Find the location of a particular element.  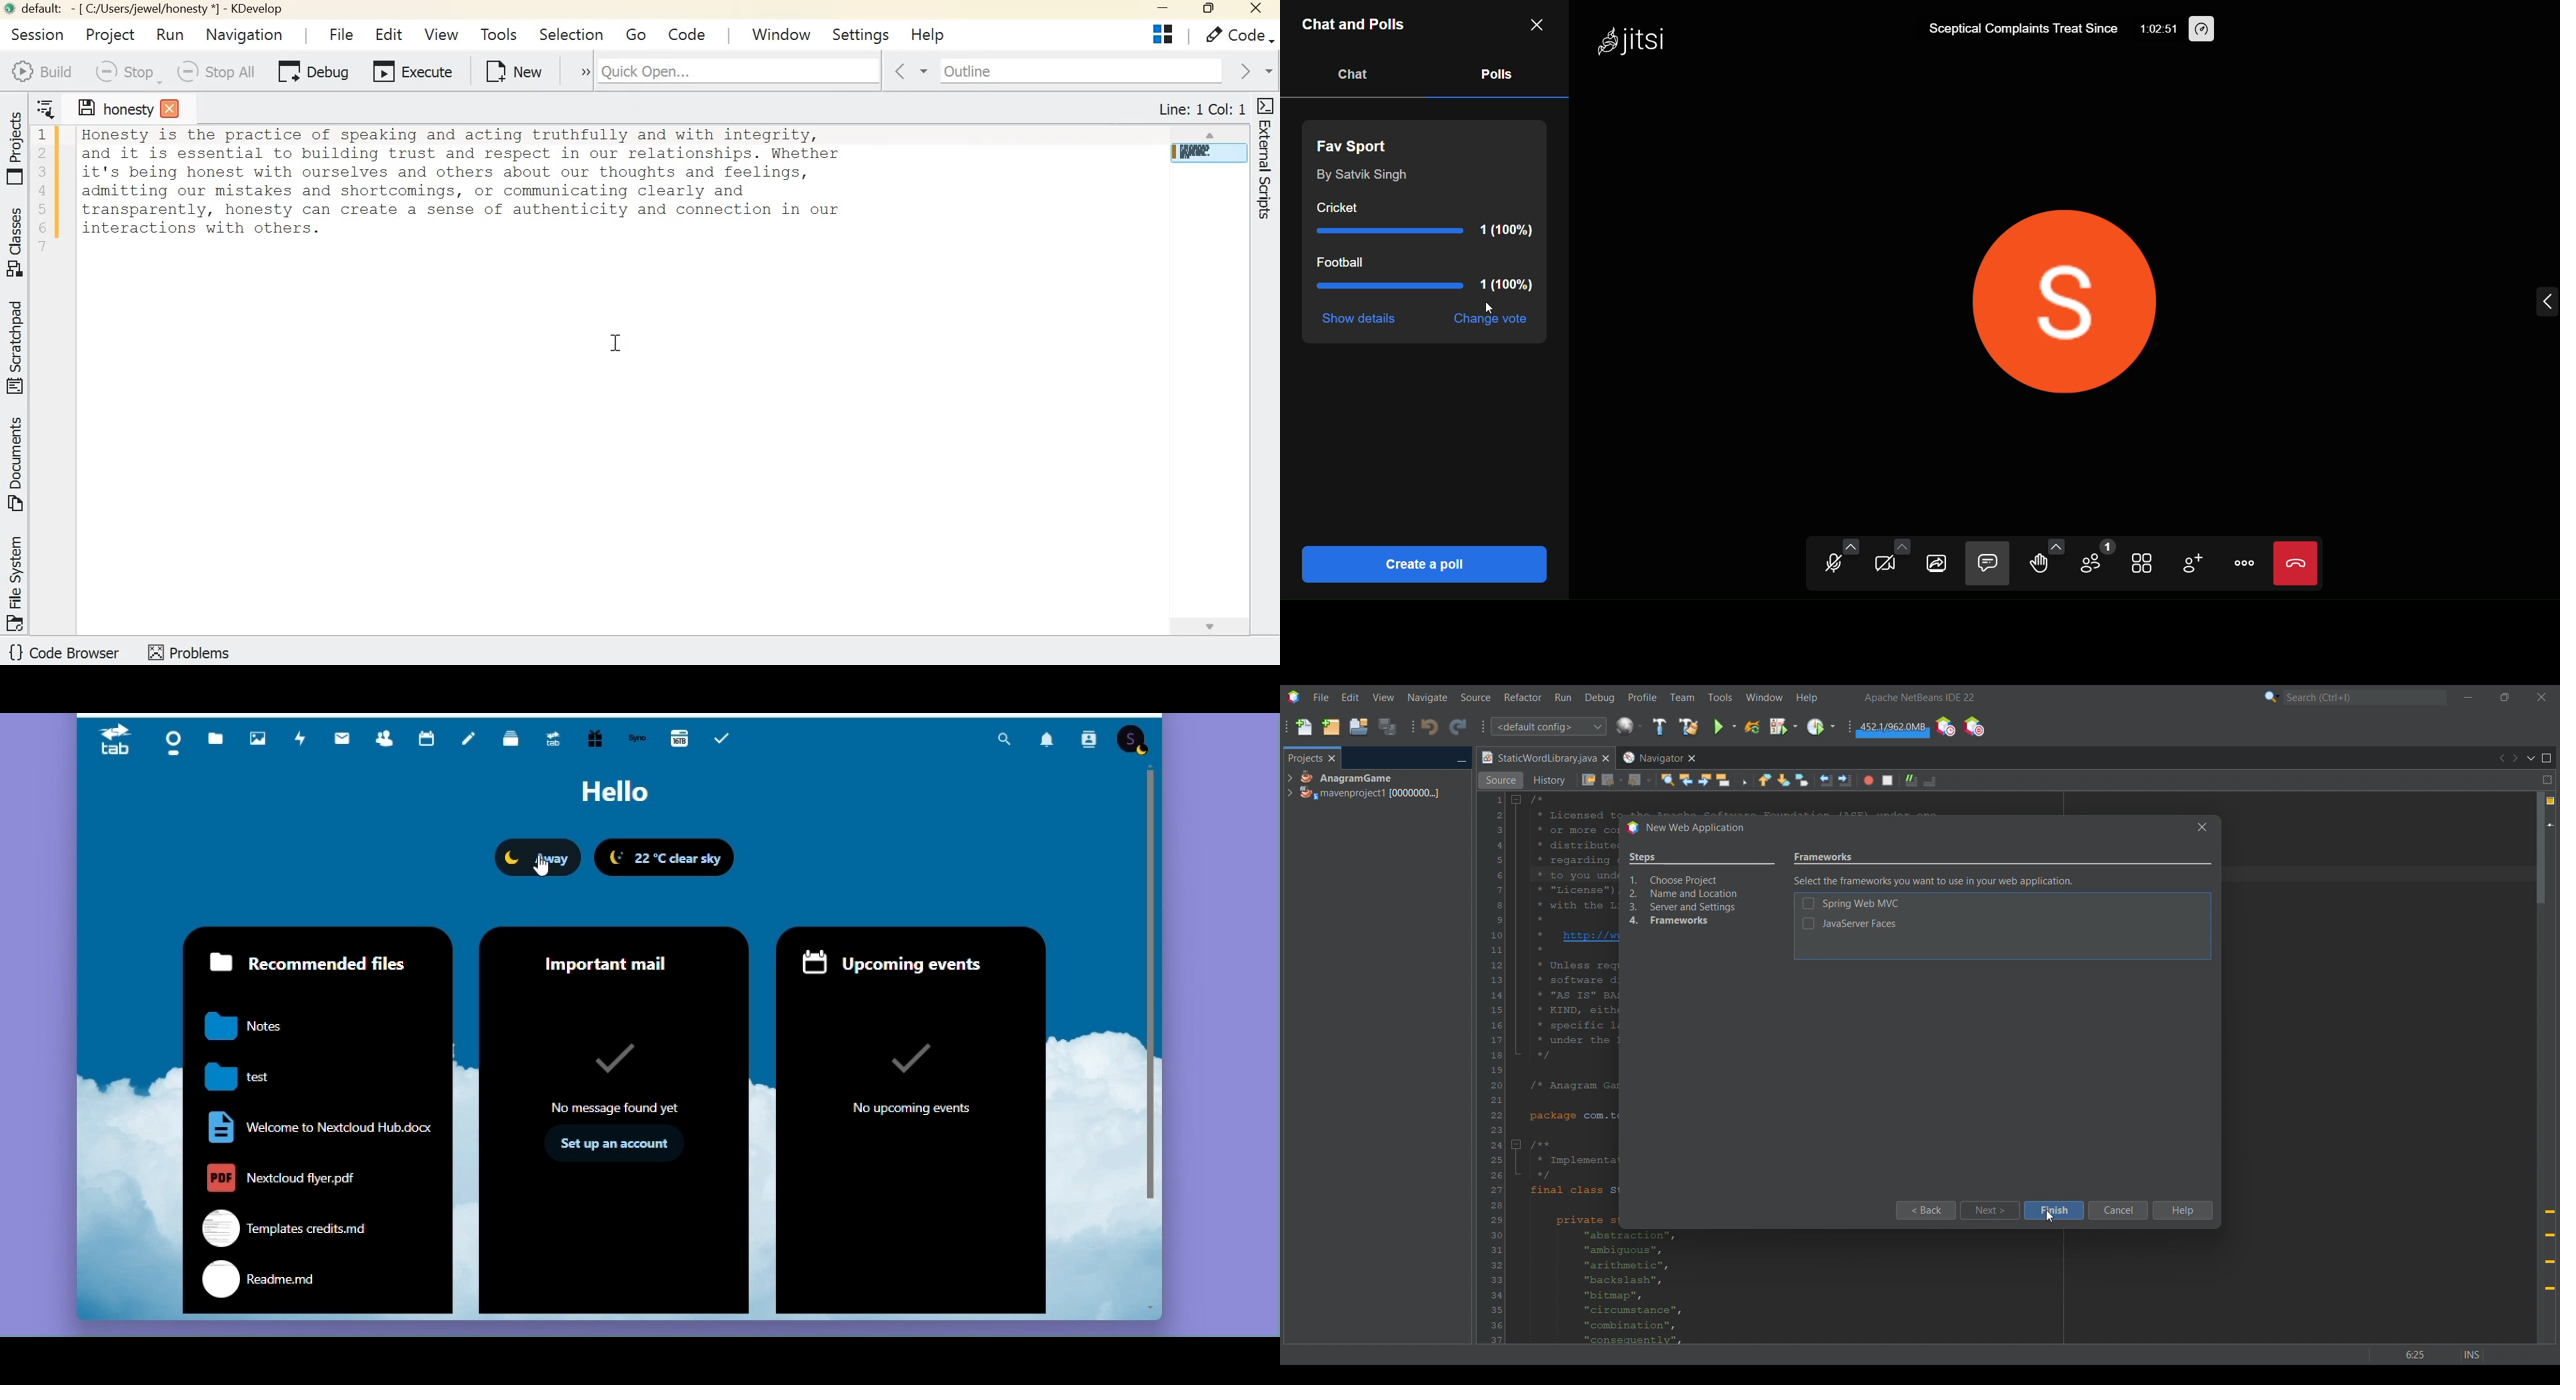

Next highlighted by cursor is located at coordinates (1990, 1210).